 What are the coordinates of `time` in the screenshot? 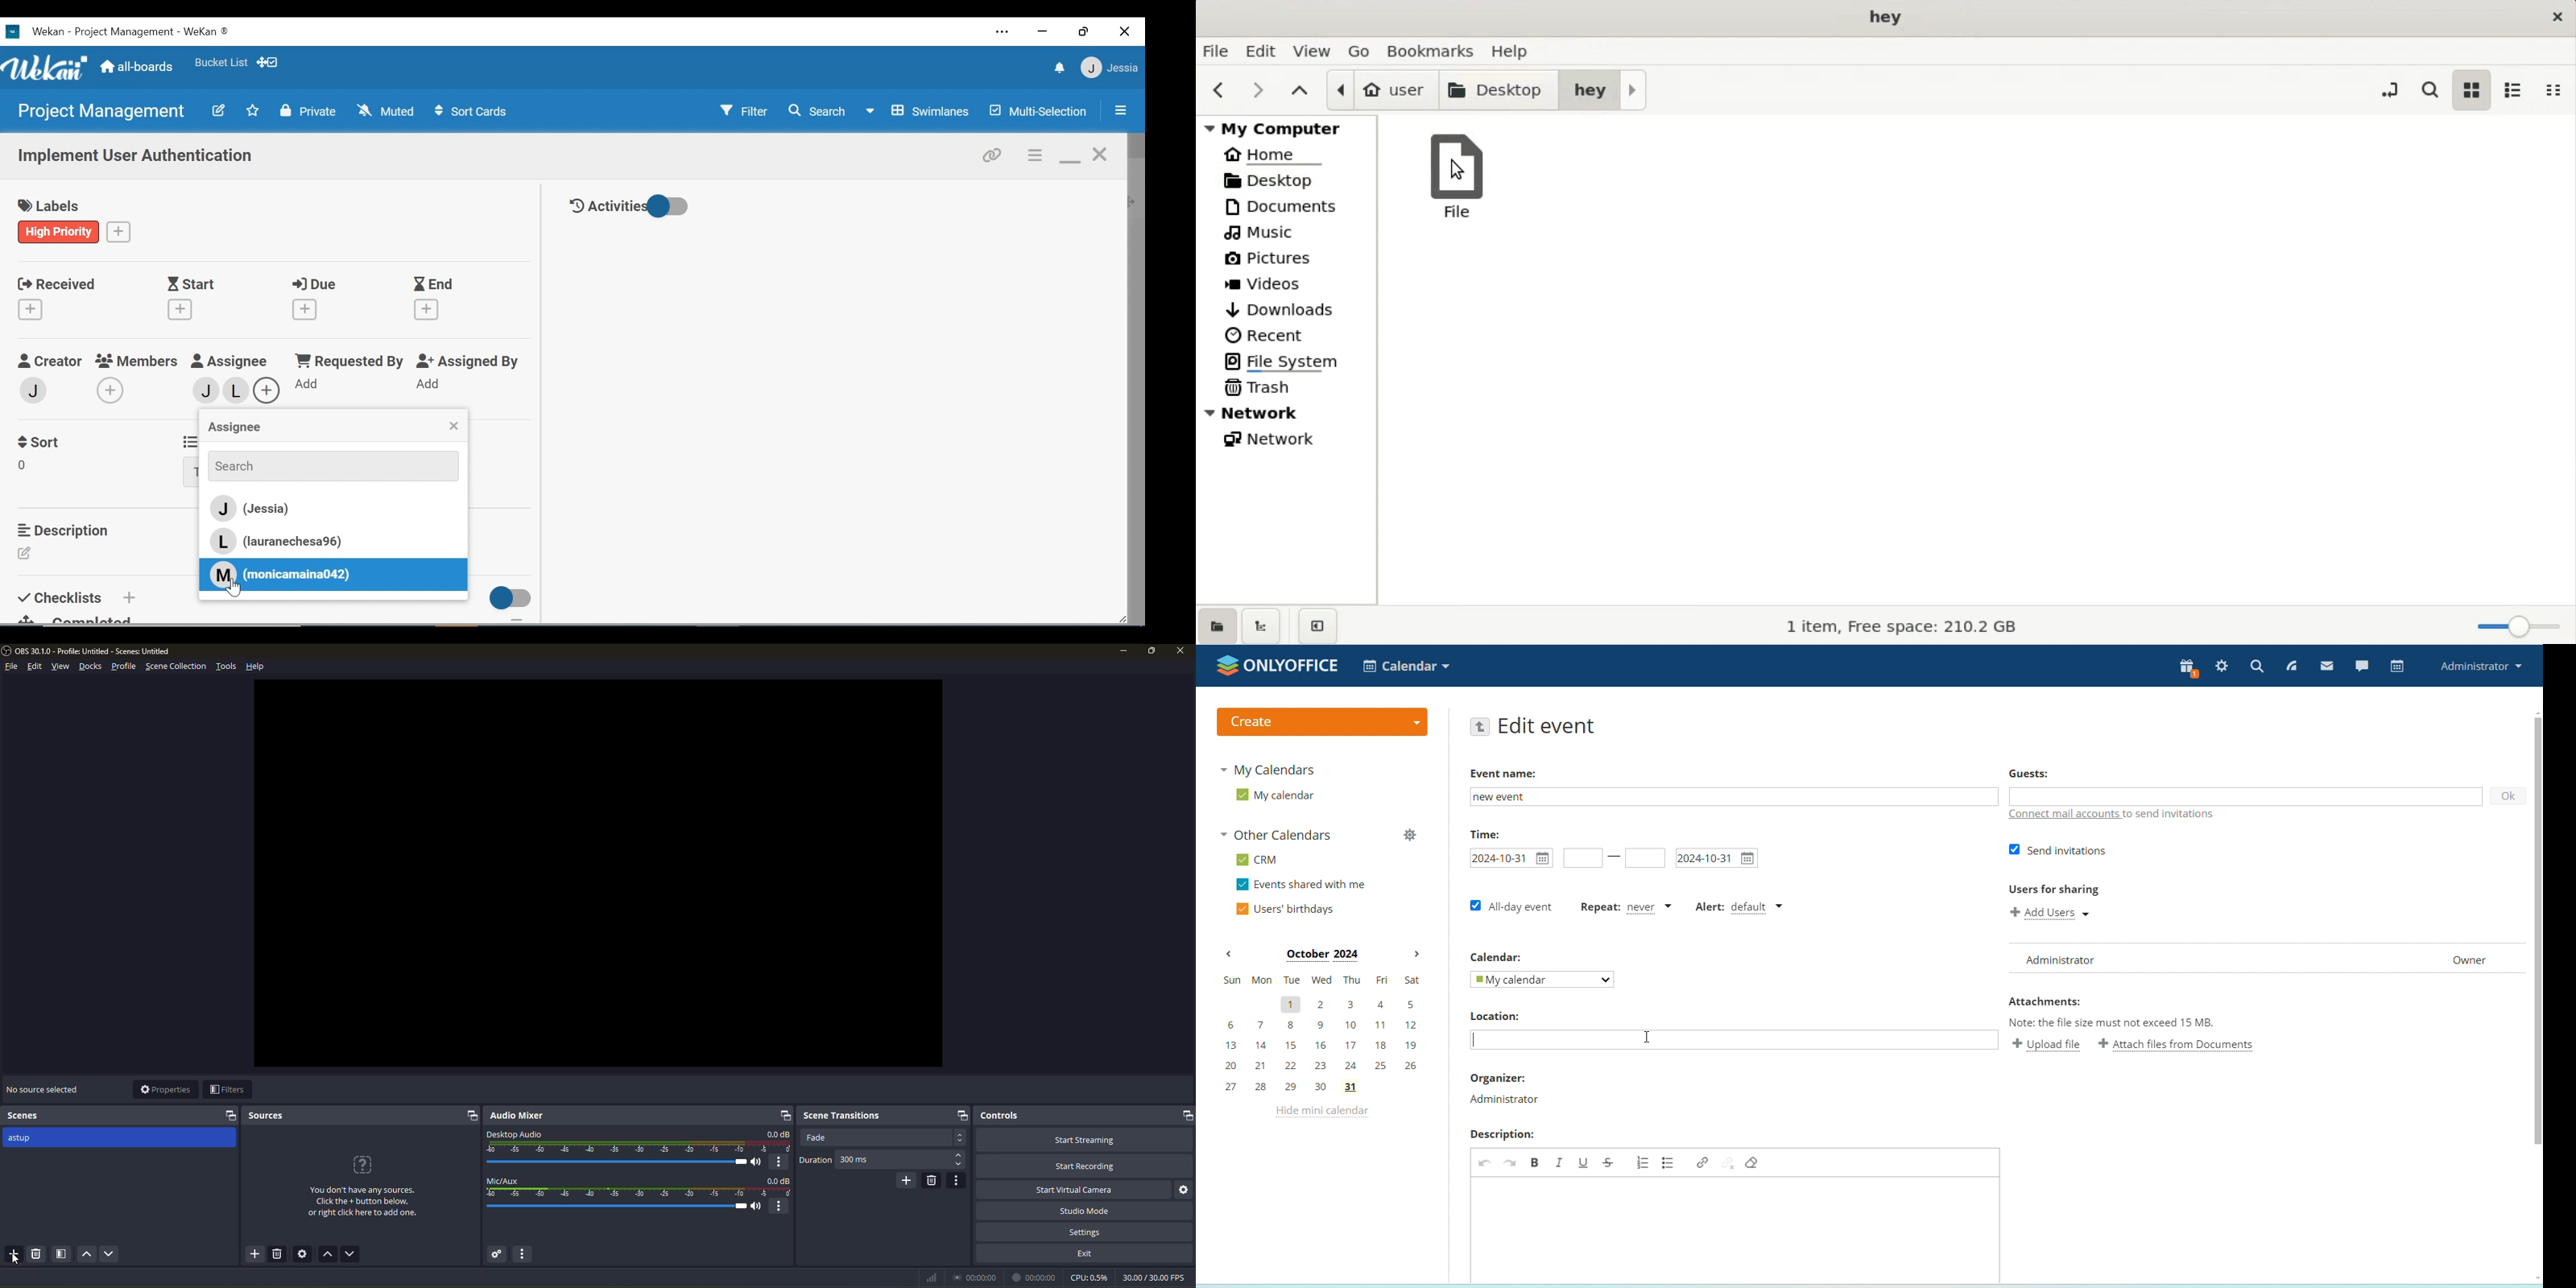 It's located at (1034, 1277).